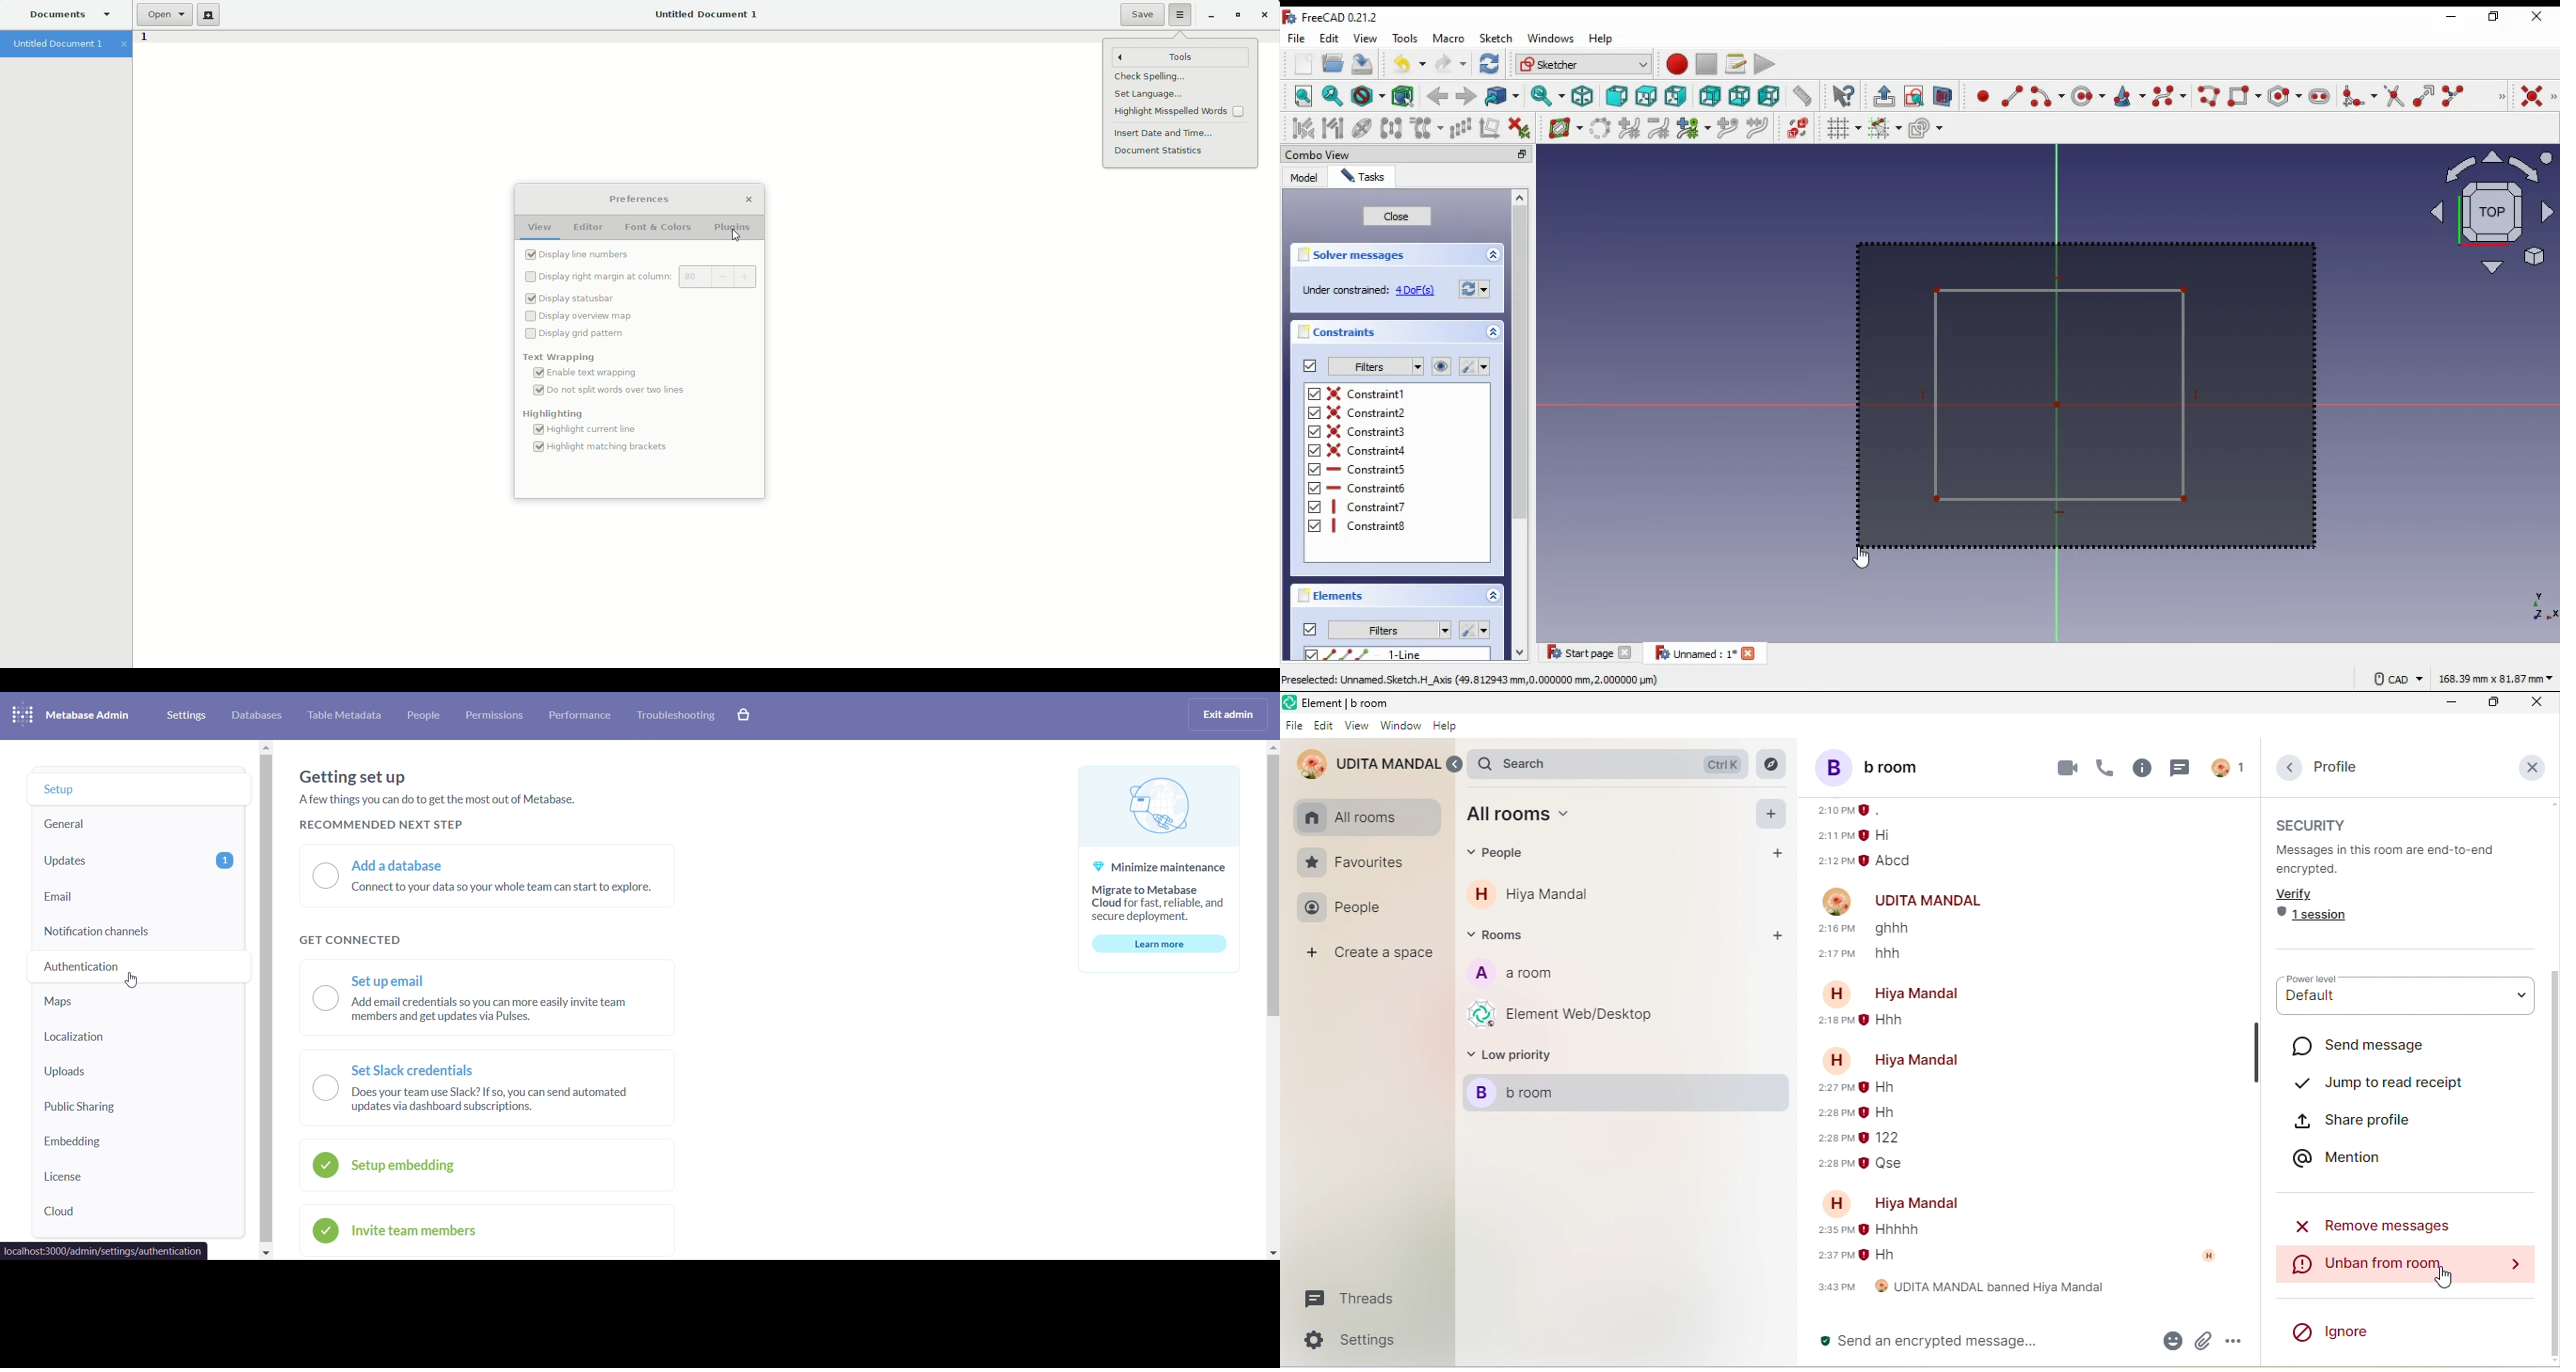  I want to click on older message, so click(1878, 839).